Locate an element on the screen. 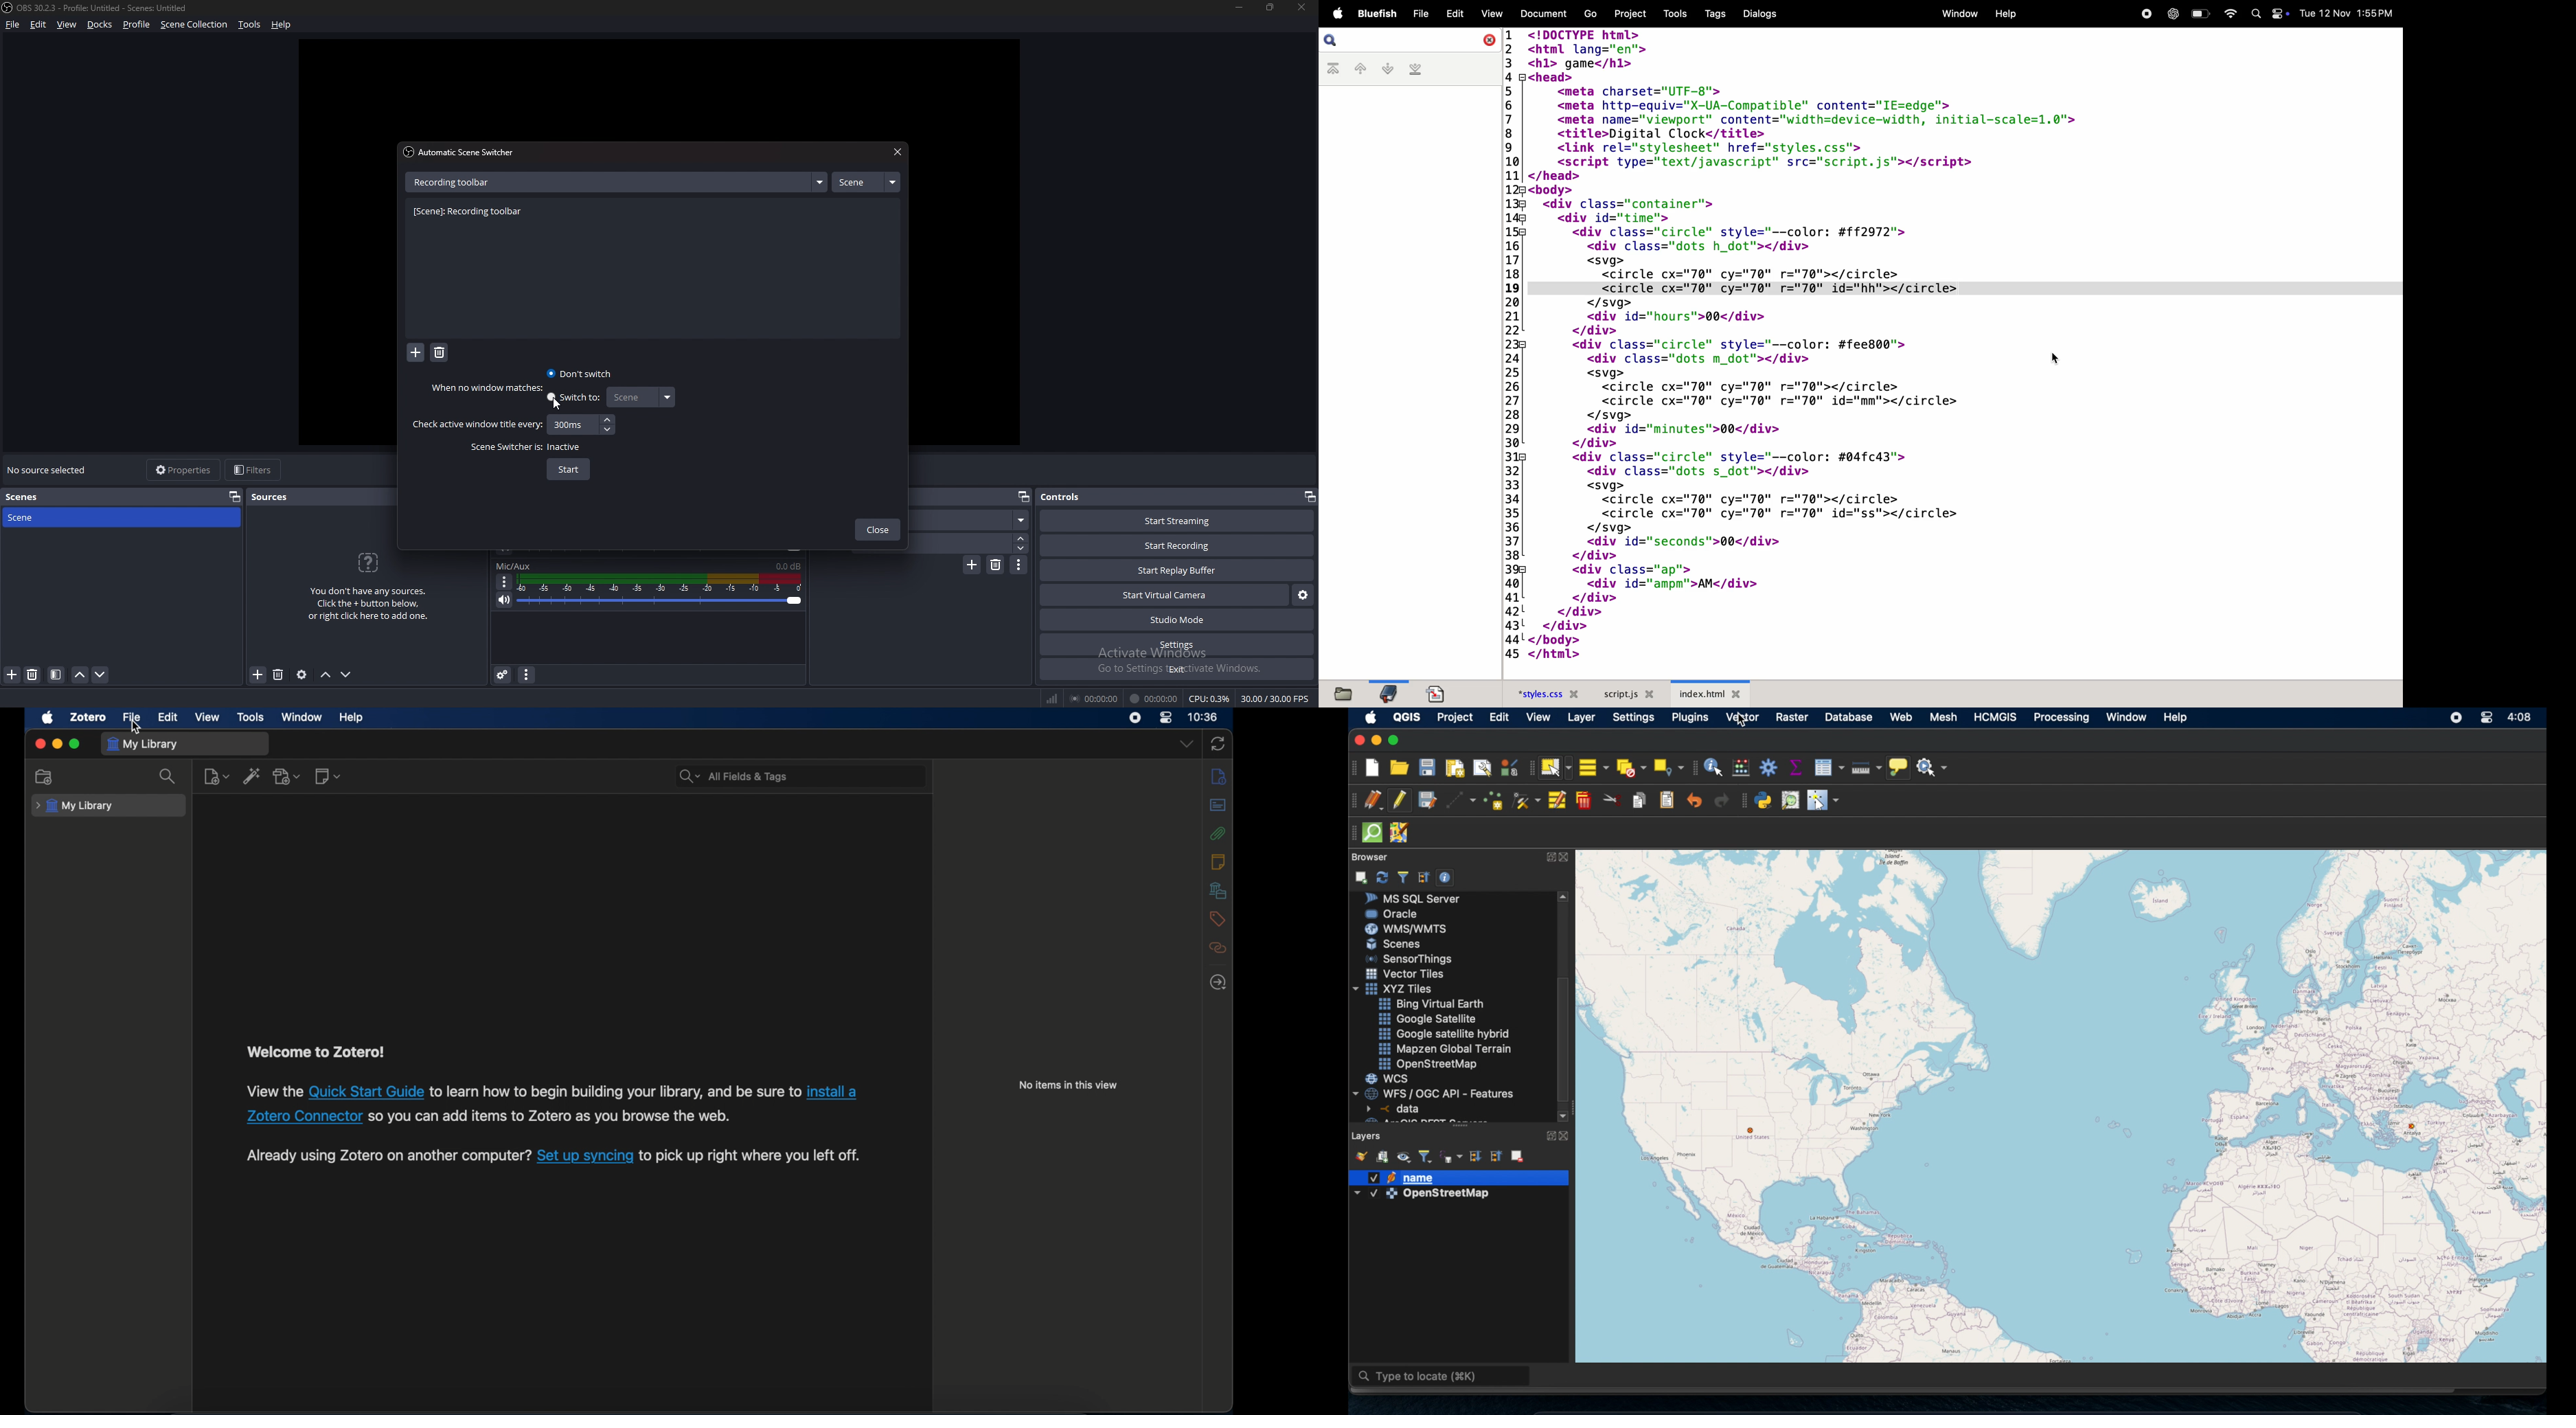  locate is located at coordinates (1219, 982).